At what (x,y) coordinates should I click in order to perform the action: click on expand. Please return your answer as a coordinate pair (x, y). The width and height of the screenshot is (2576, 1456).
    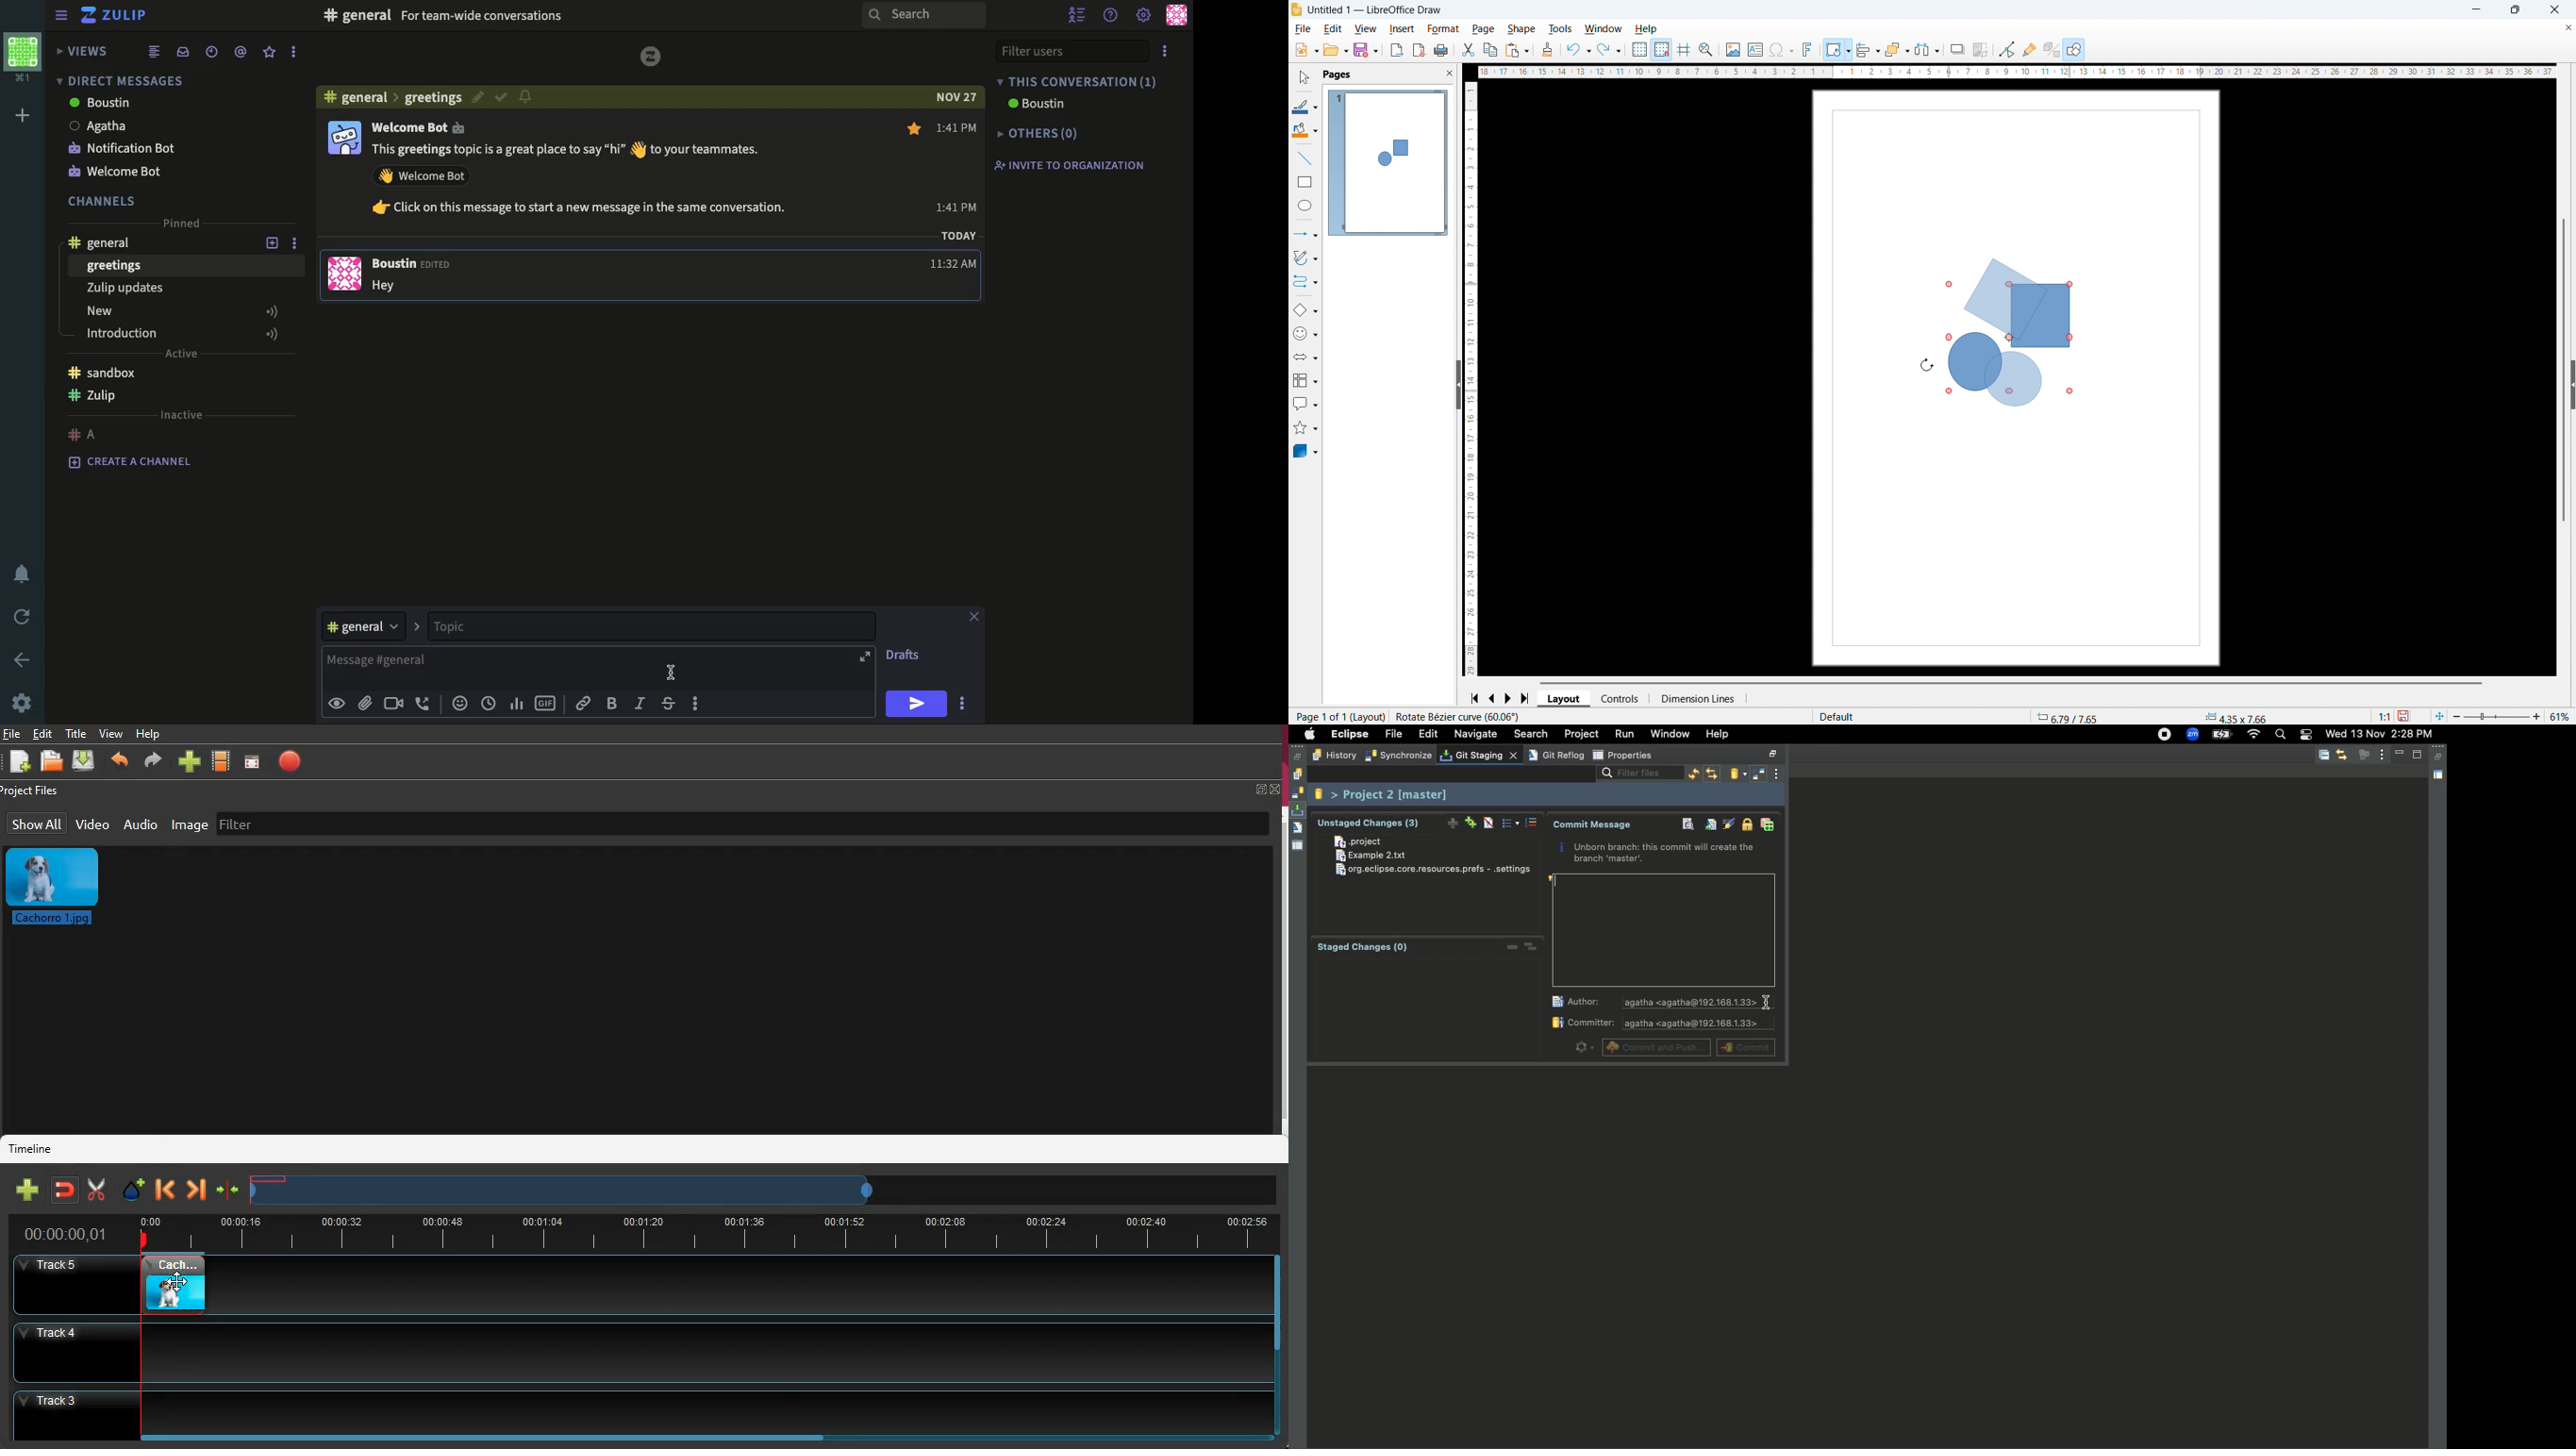
    Looking at the image, I should click on (869, 656).